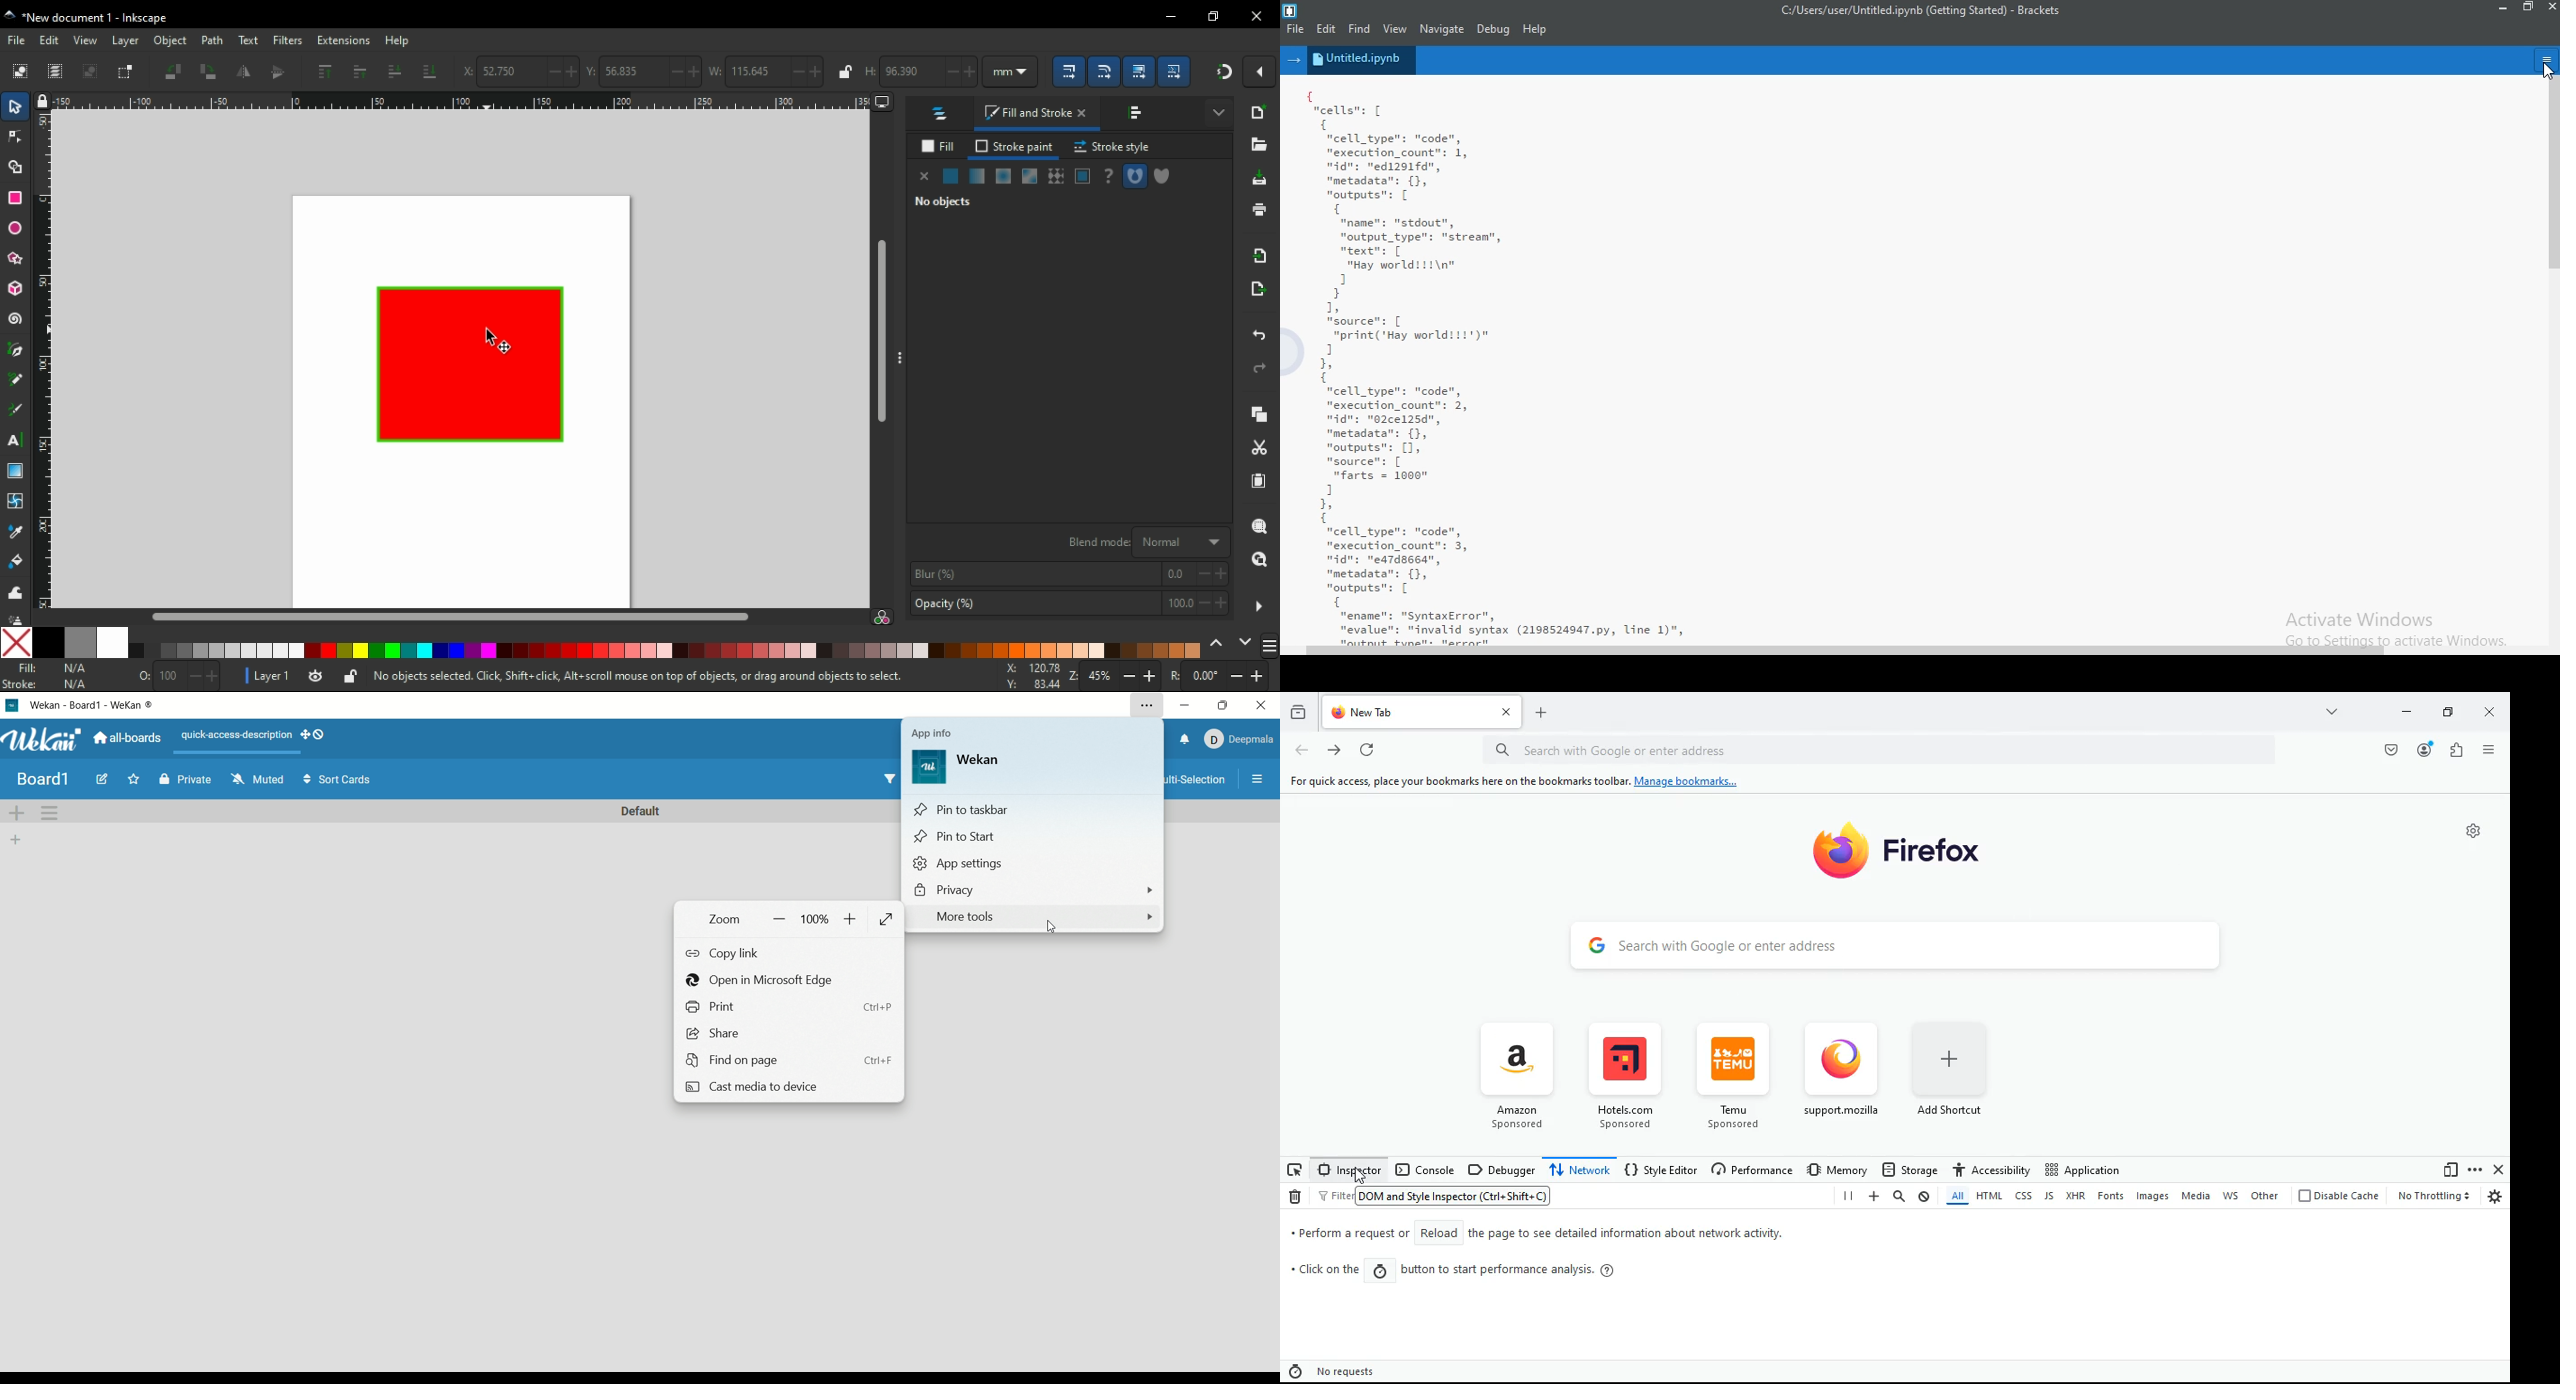 The width and height of the screenshot is (2576, 1400). What do you see at coordinates (1900, 1197) in the screenshot?
I see `search` at bounding box center [1900, 1197].